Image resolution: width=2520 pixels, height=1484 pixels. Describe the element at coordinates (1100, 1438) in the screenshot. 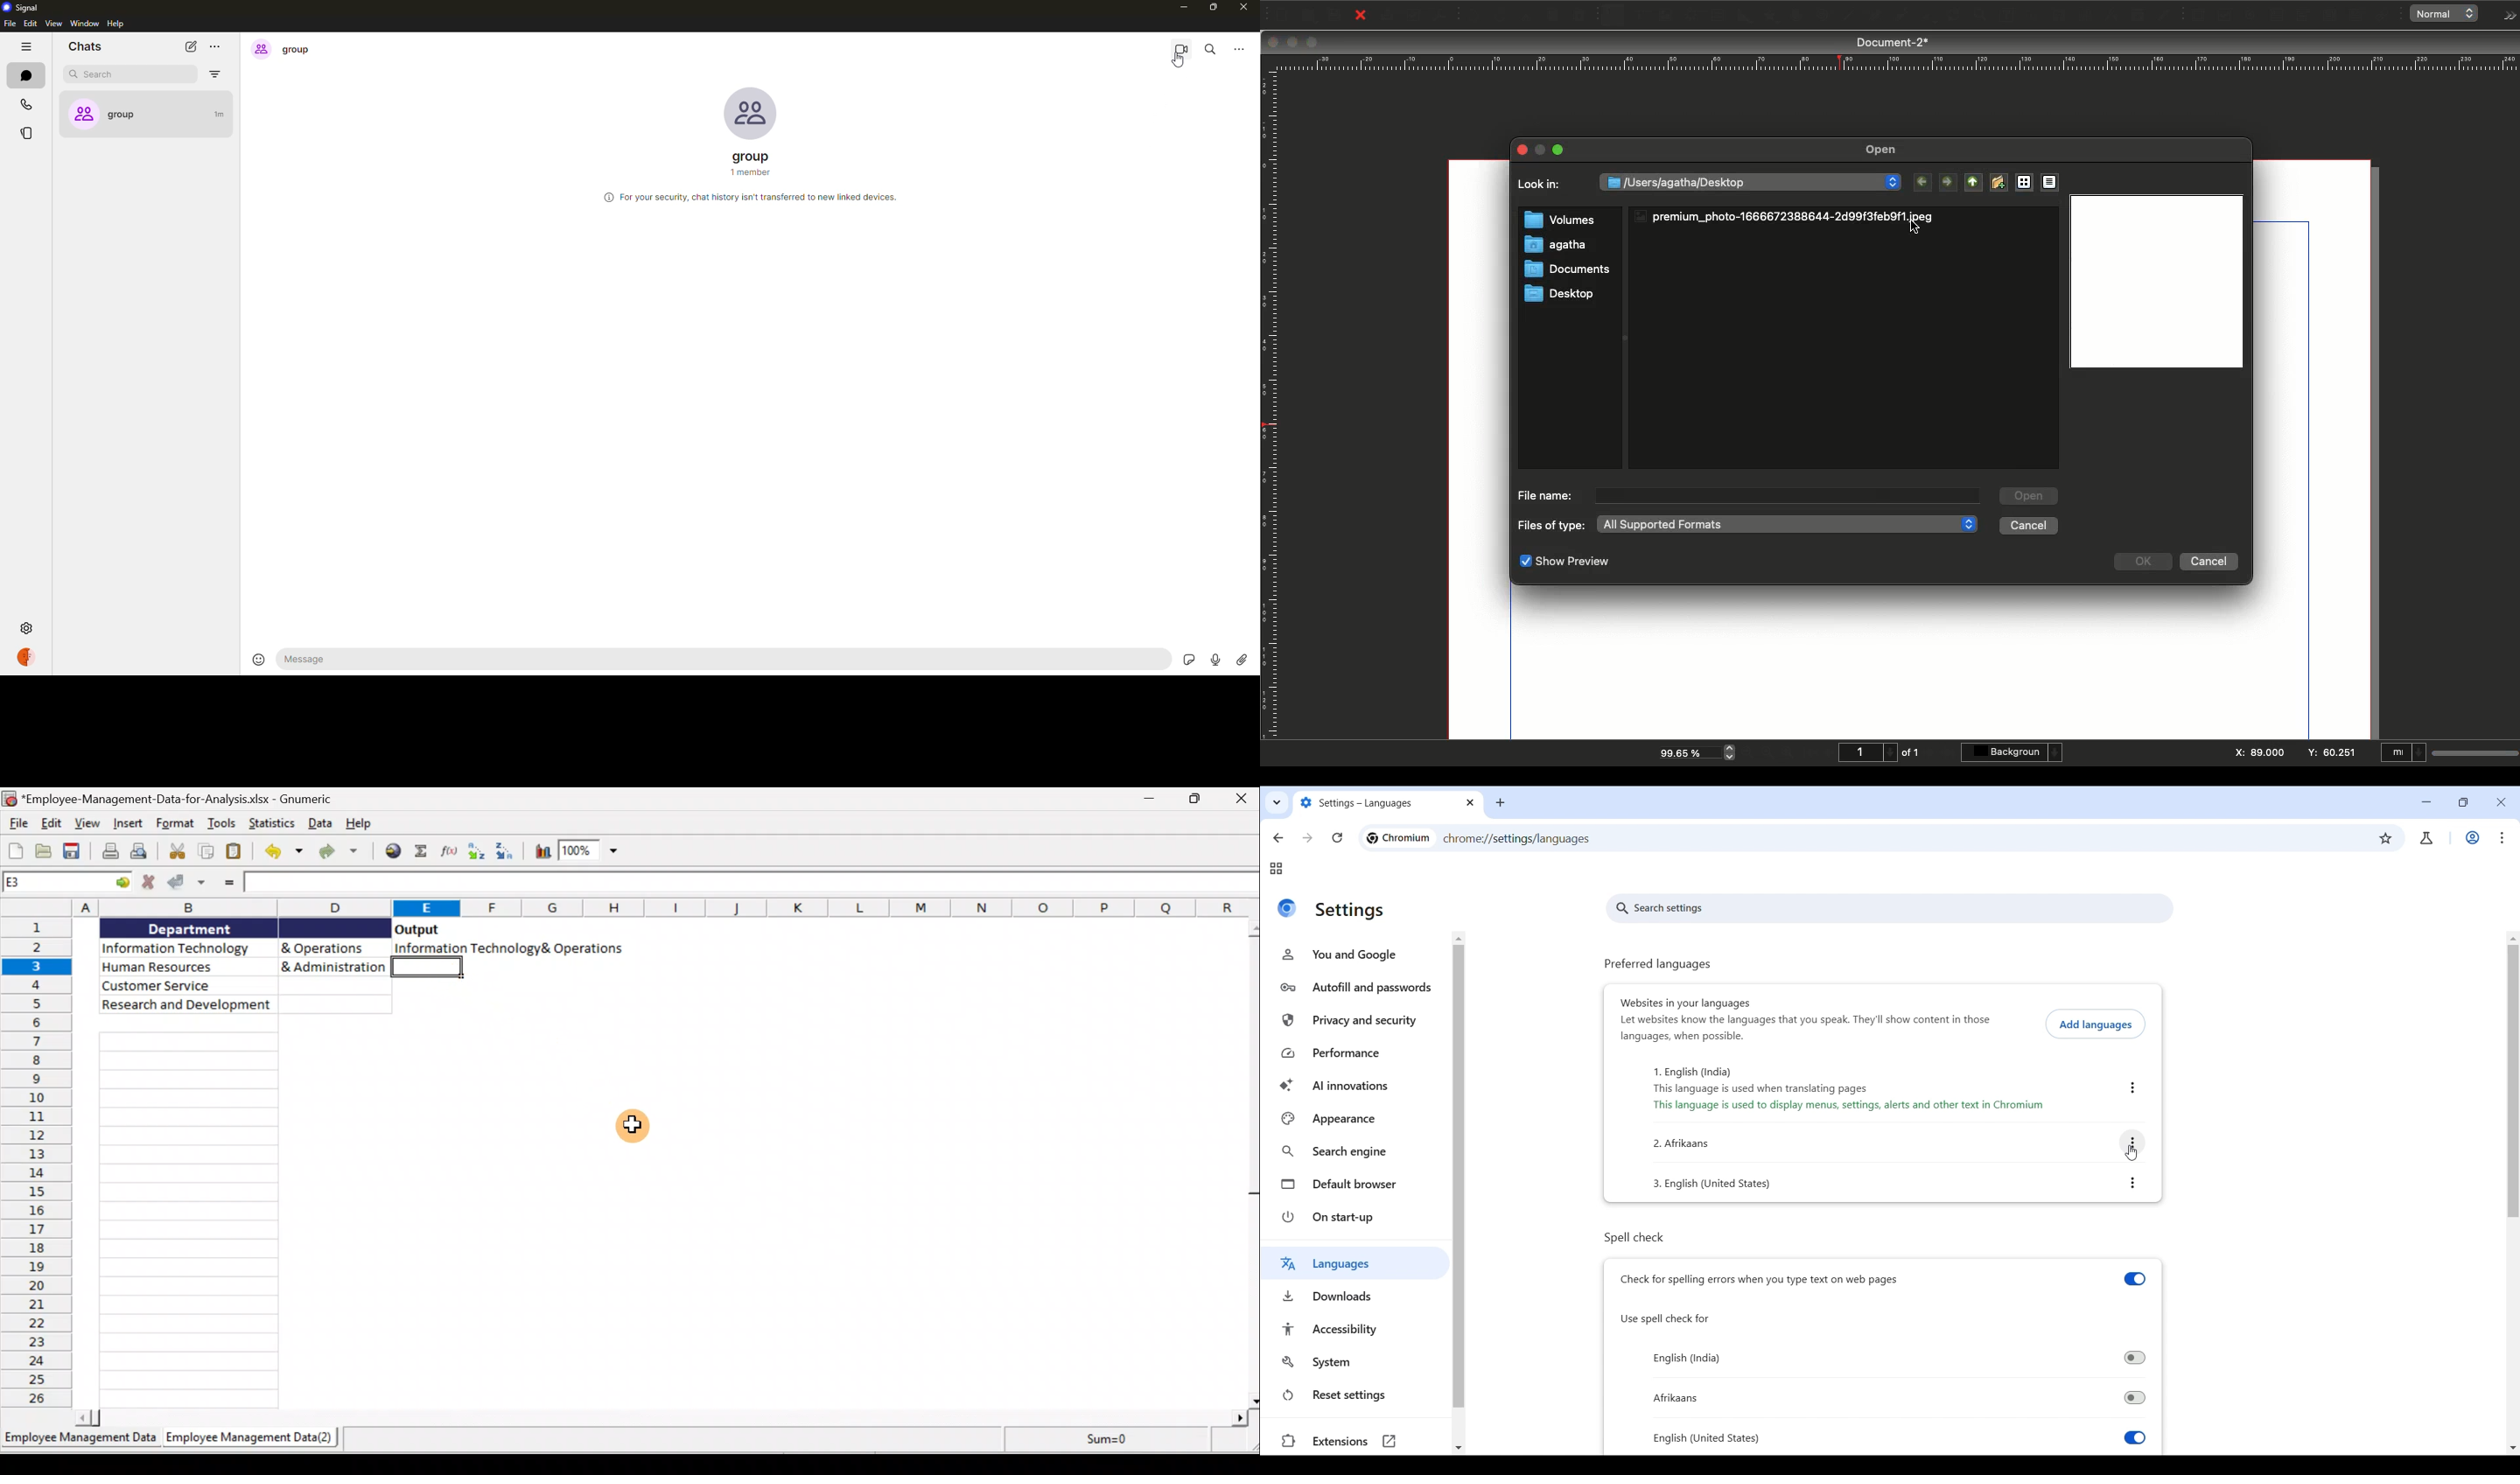

I see `sum=0` at that location.